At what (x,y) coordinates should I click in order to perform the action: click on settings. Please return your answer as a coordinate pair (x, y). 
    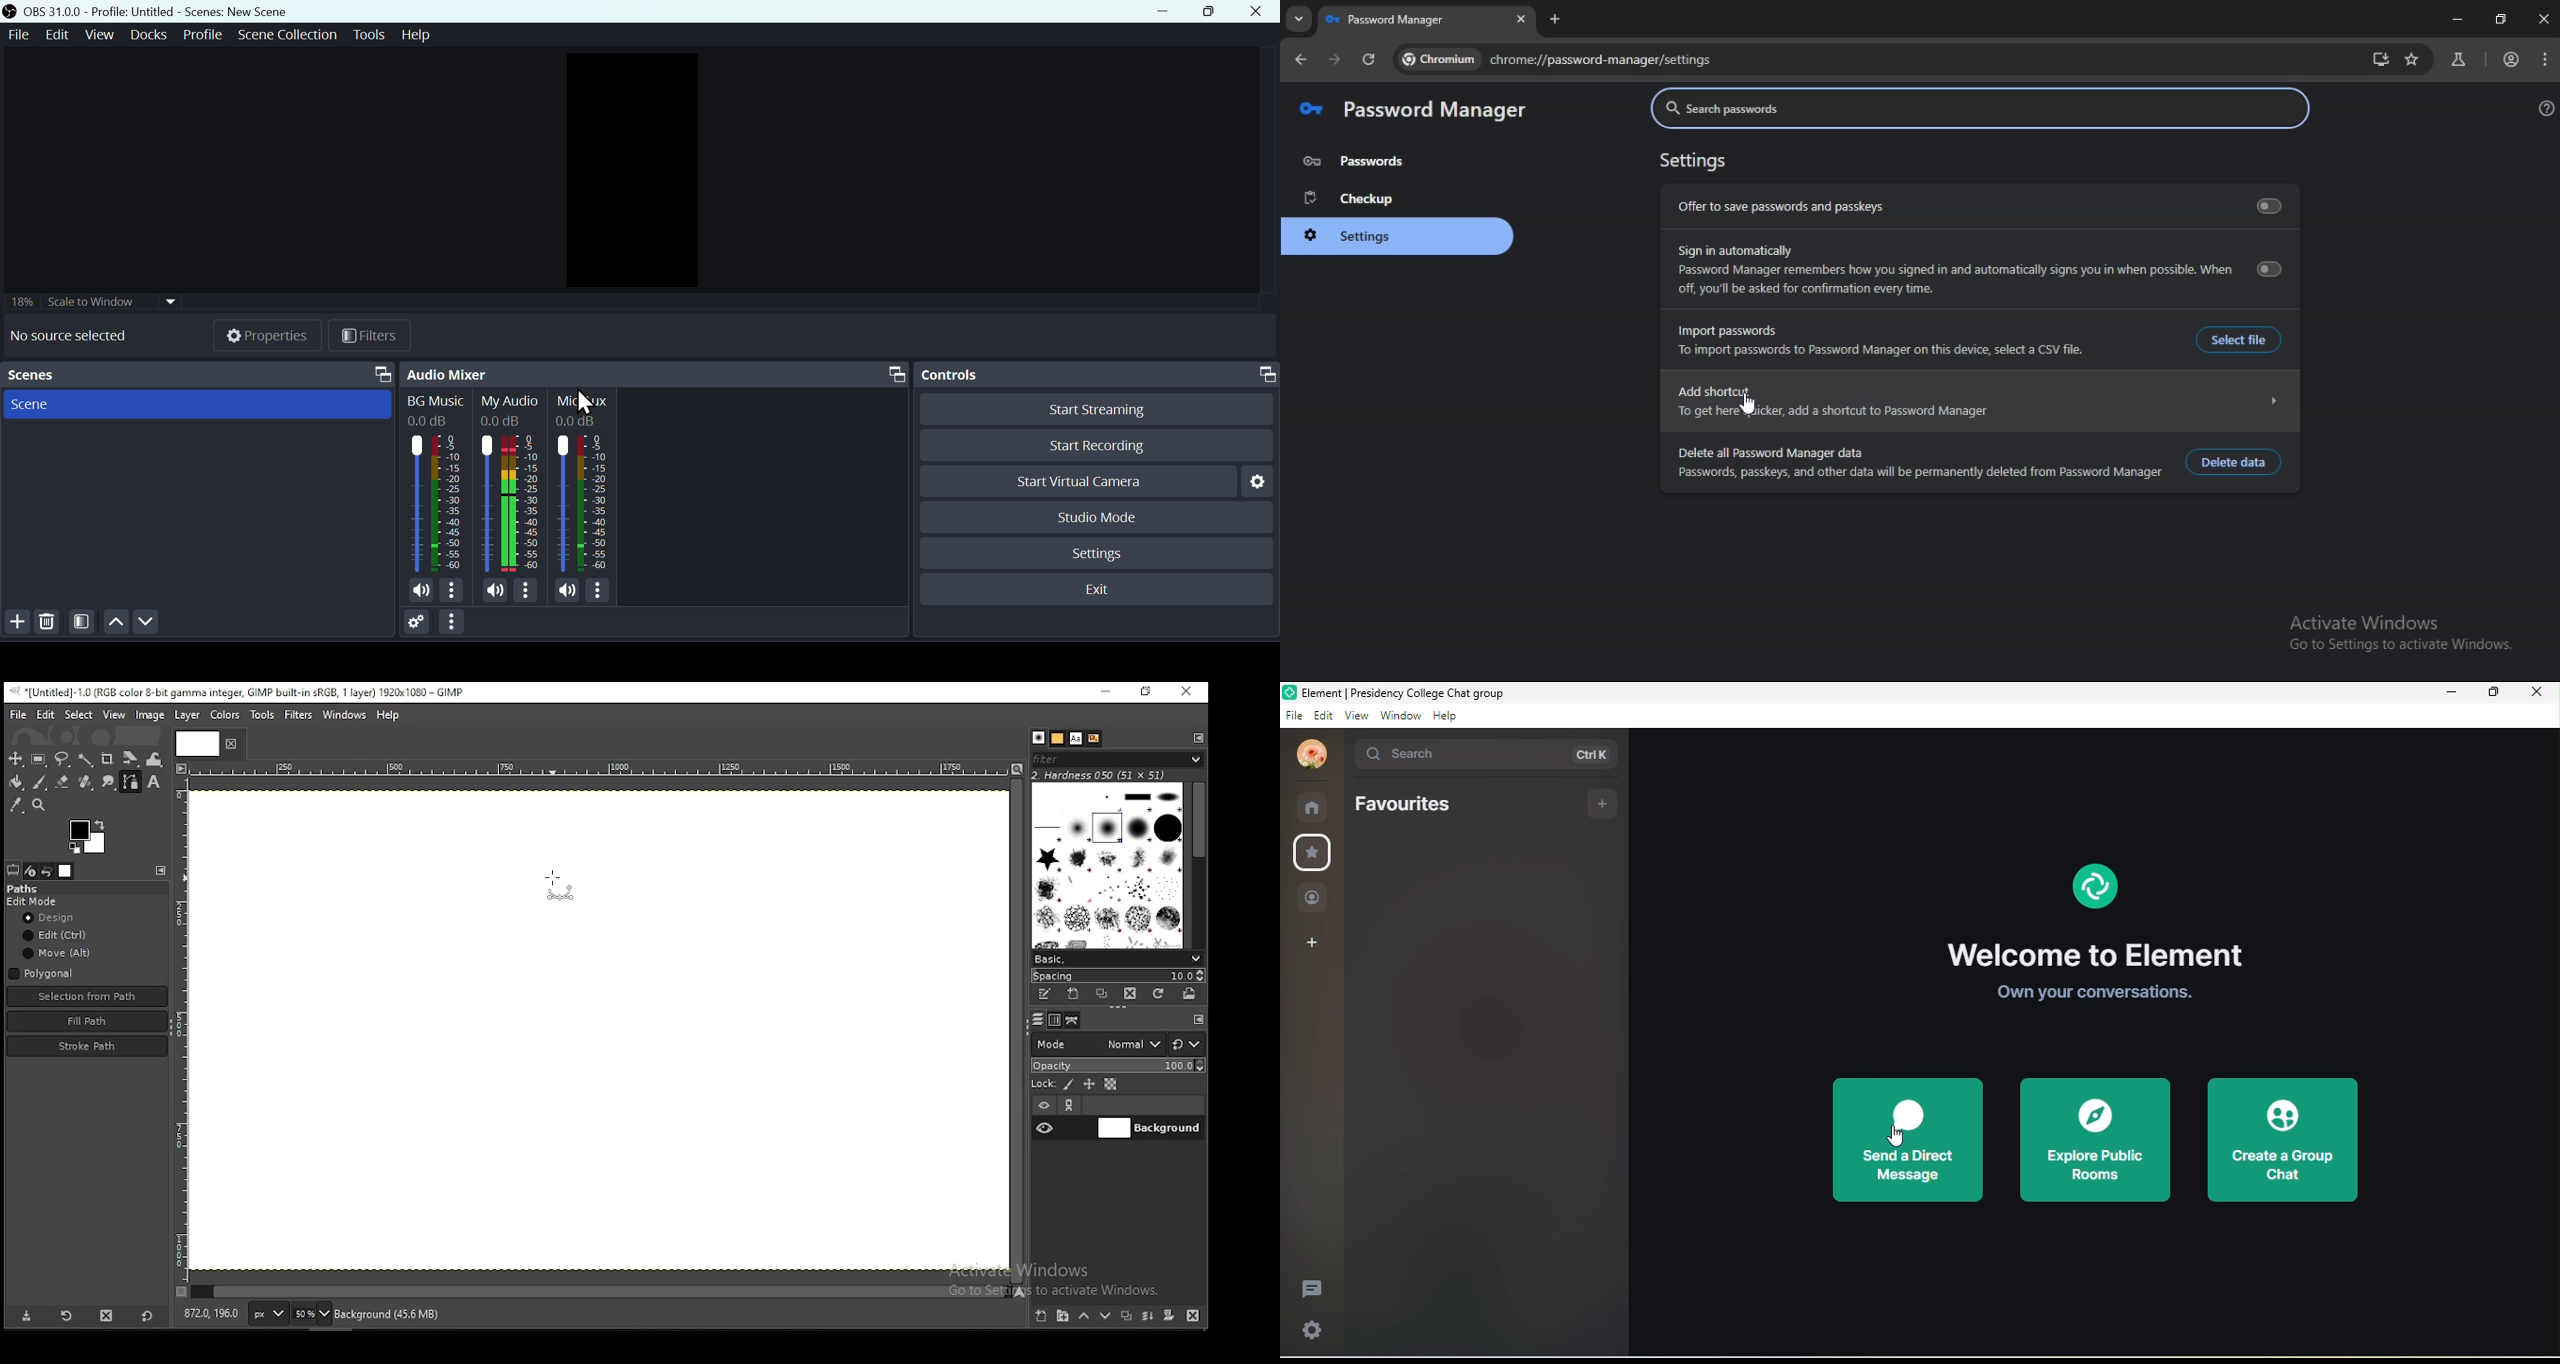
    Looking at the image, I should click on (1313, 1332).